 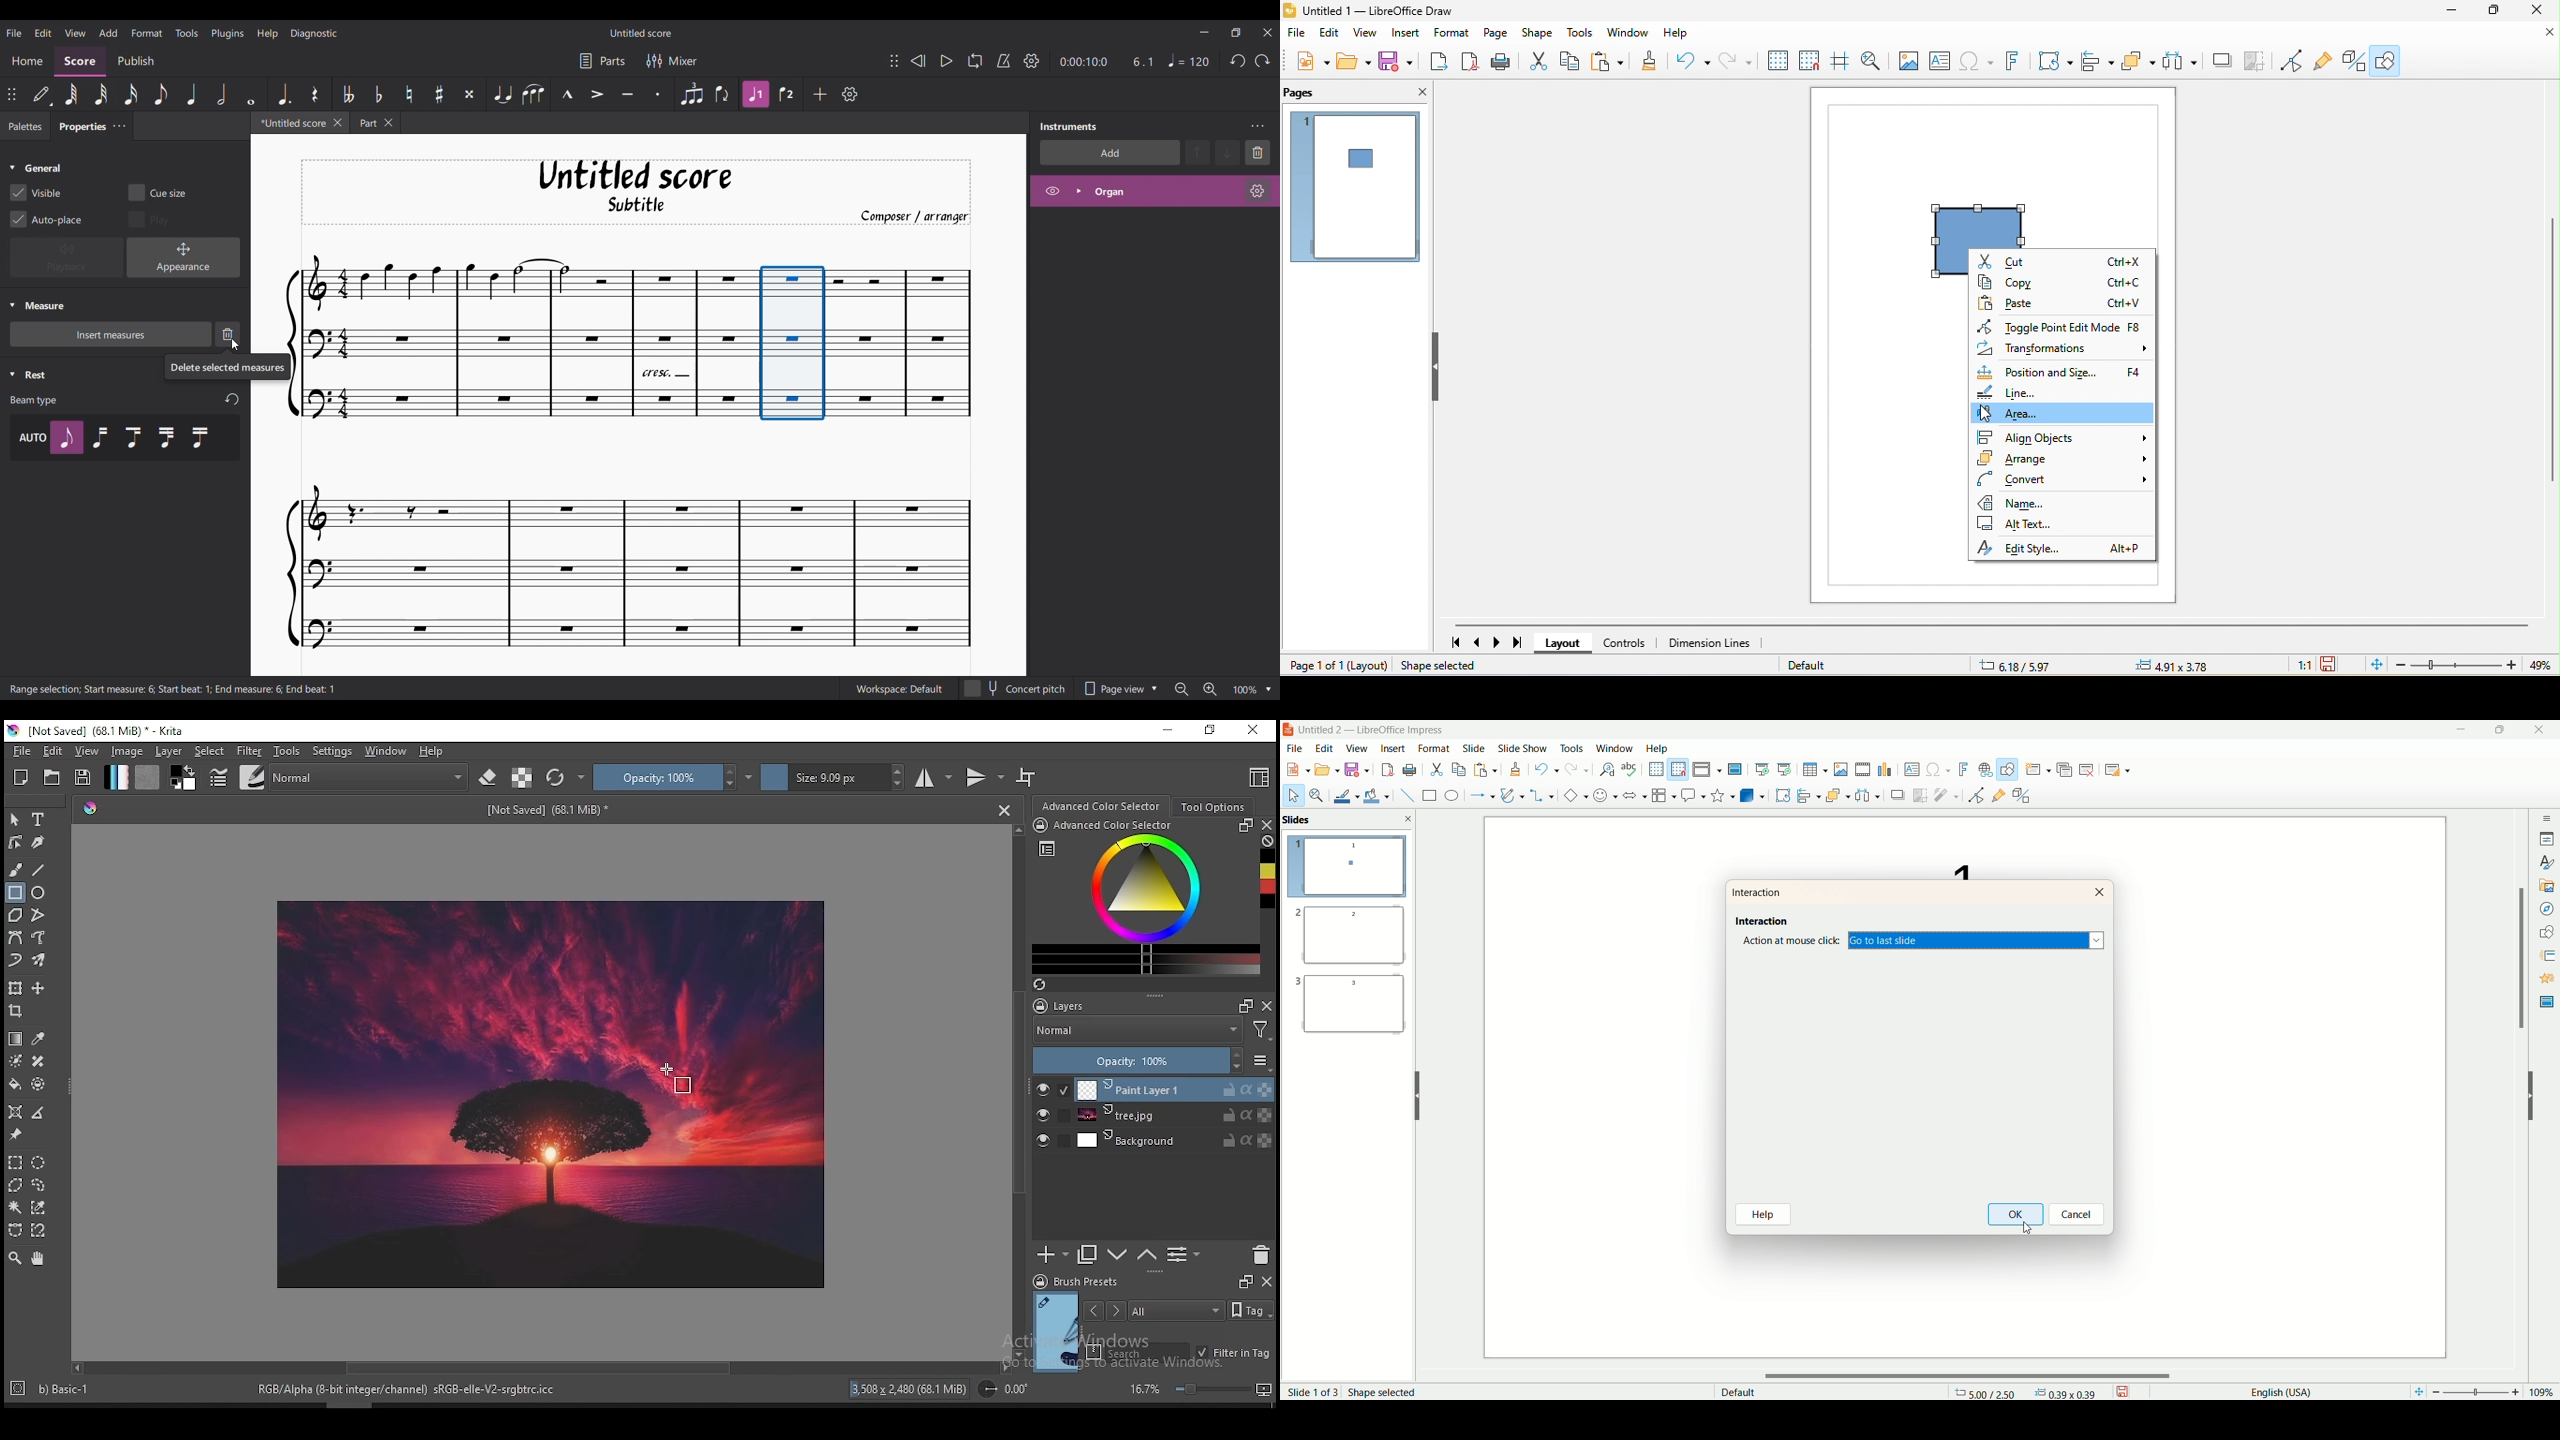 I want to click on align object, so click(x=2063, y=439).